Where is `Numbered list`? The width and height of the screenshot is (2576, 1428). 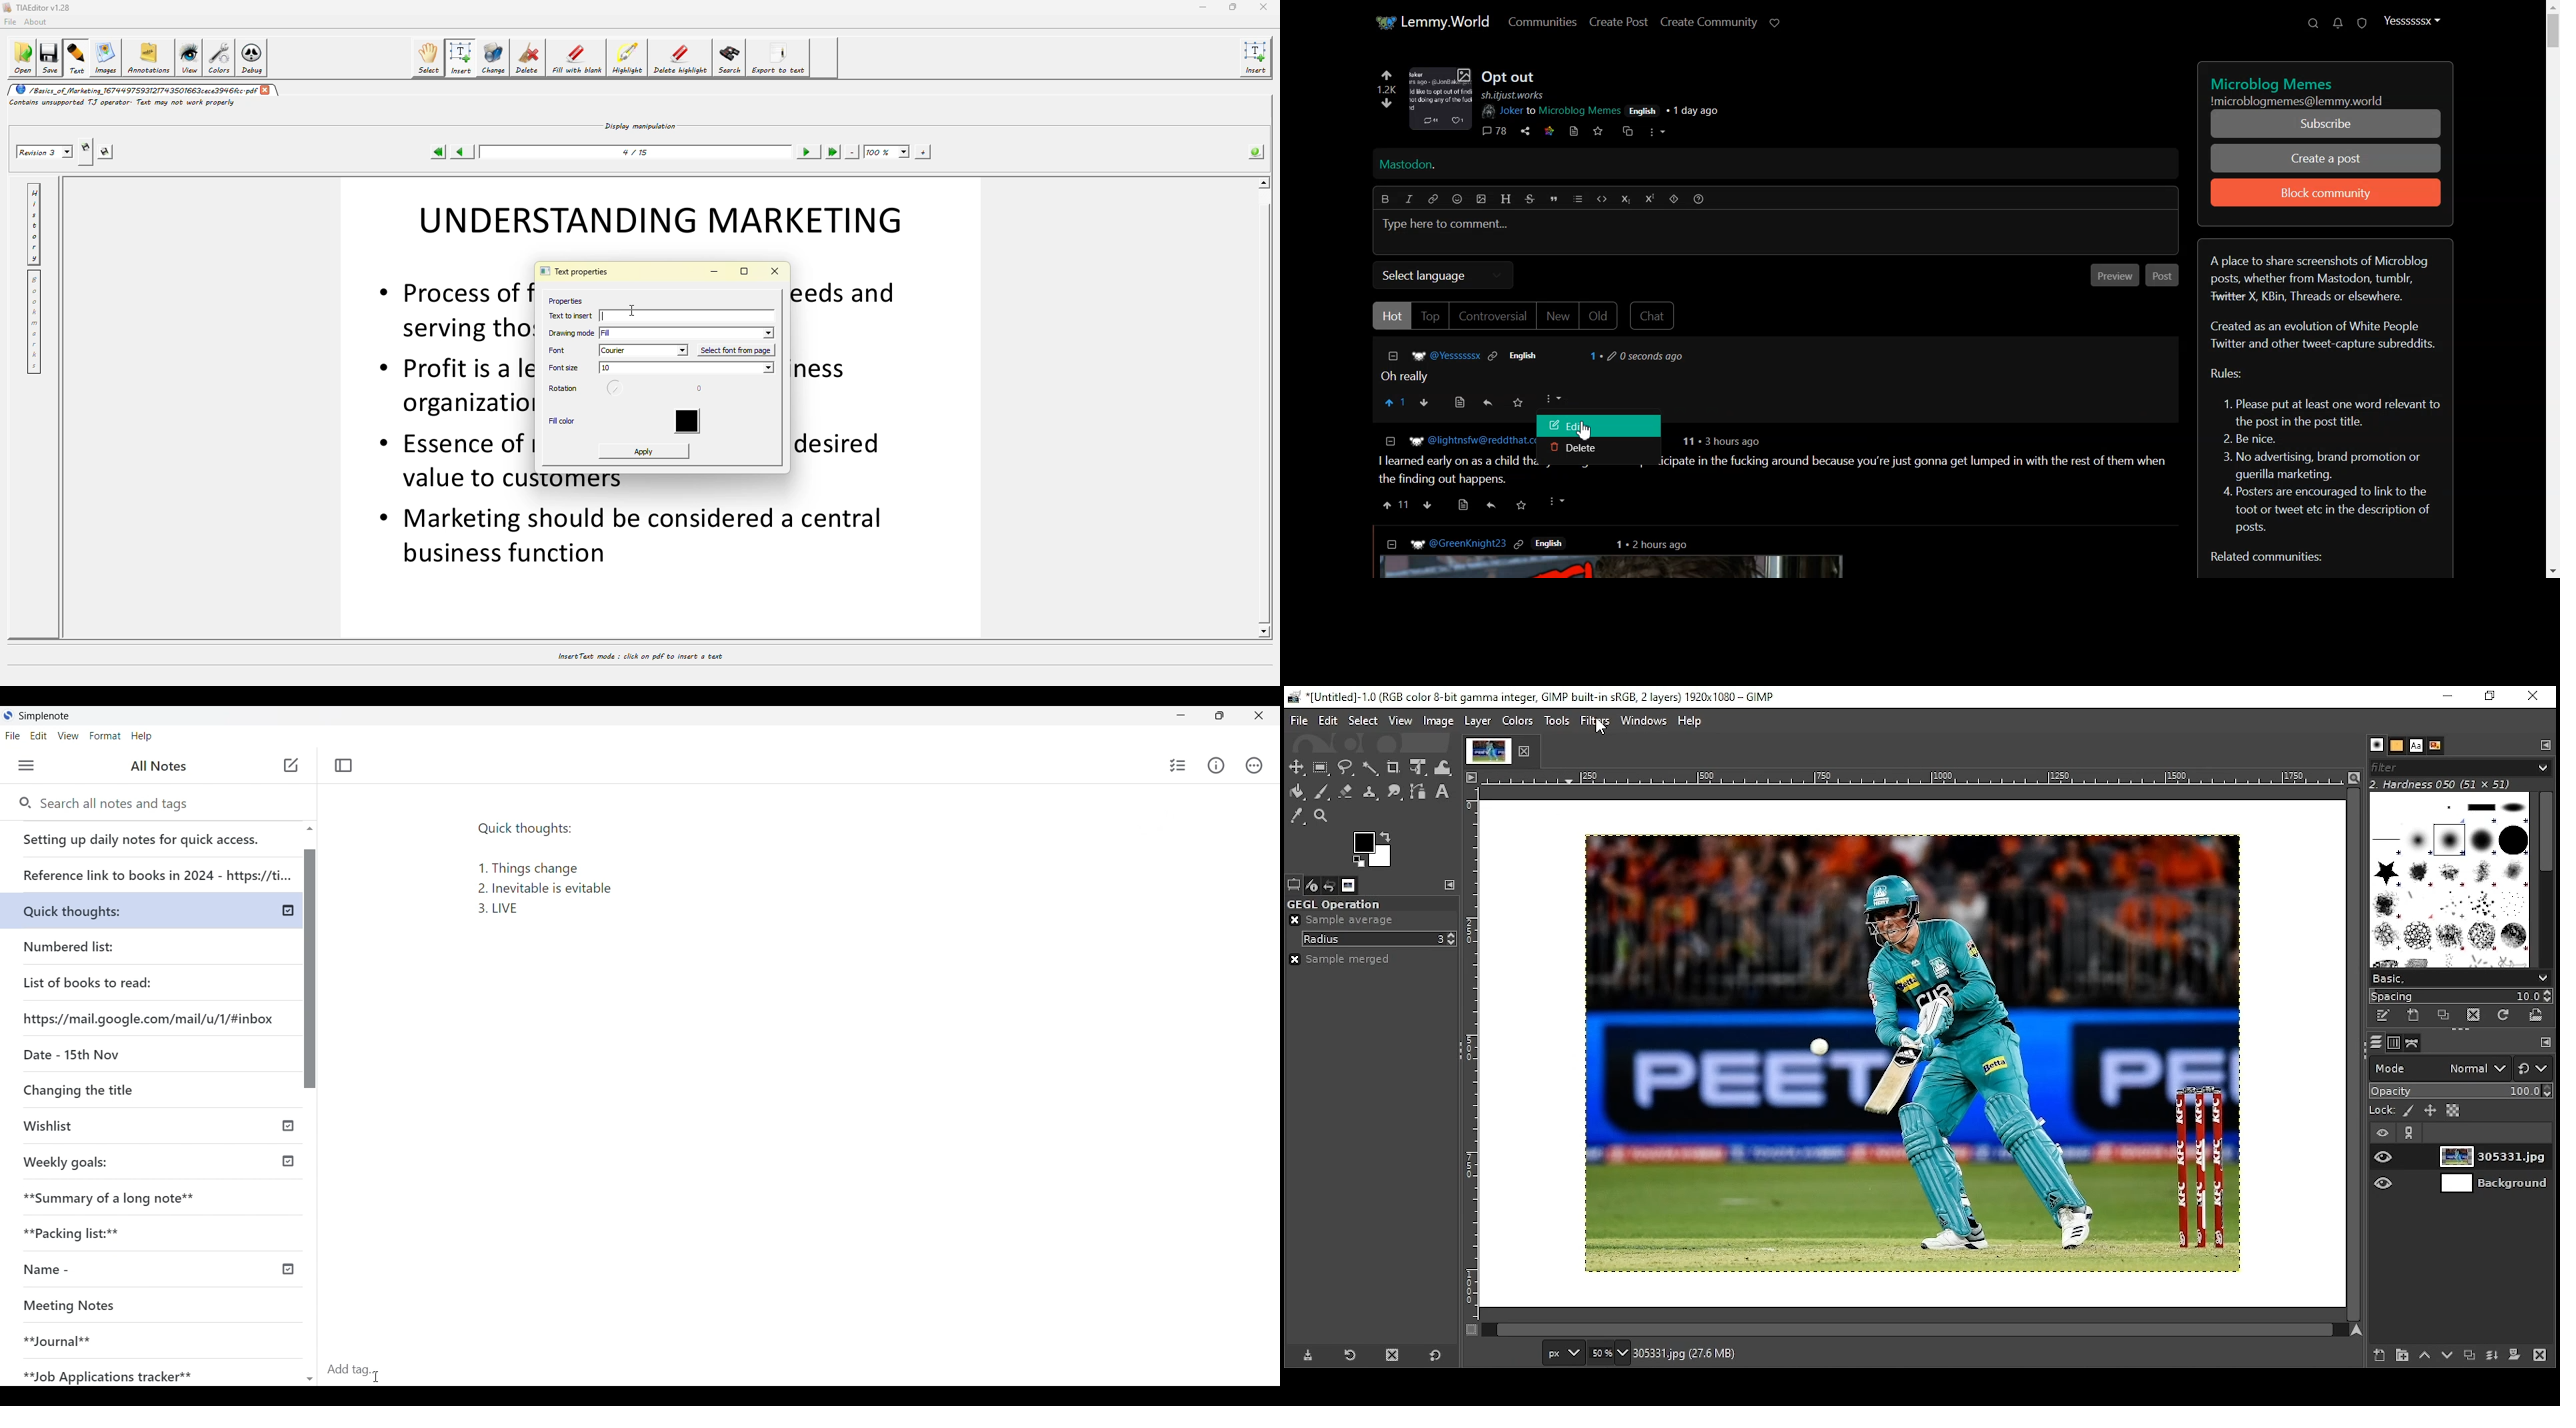
Numbered list is located at coordinates (107, 944).